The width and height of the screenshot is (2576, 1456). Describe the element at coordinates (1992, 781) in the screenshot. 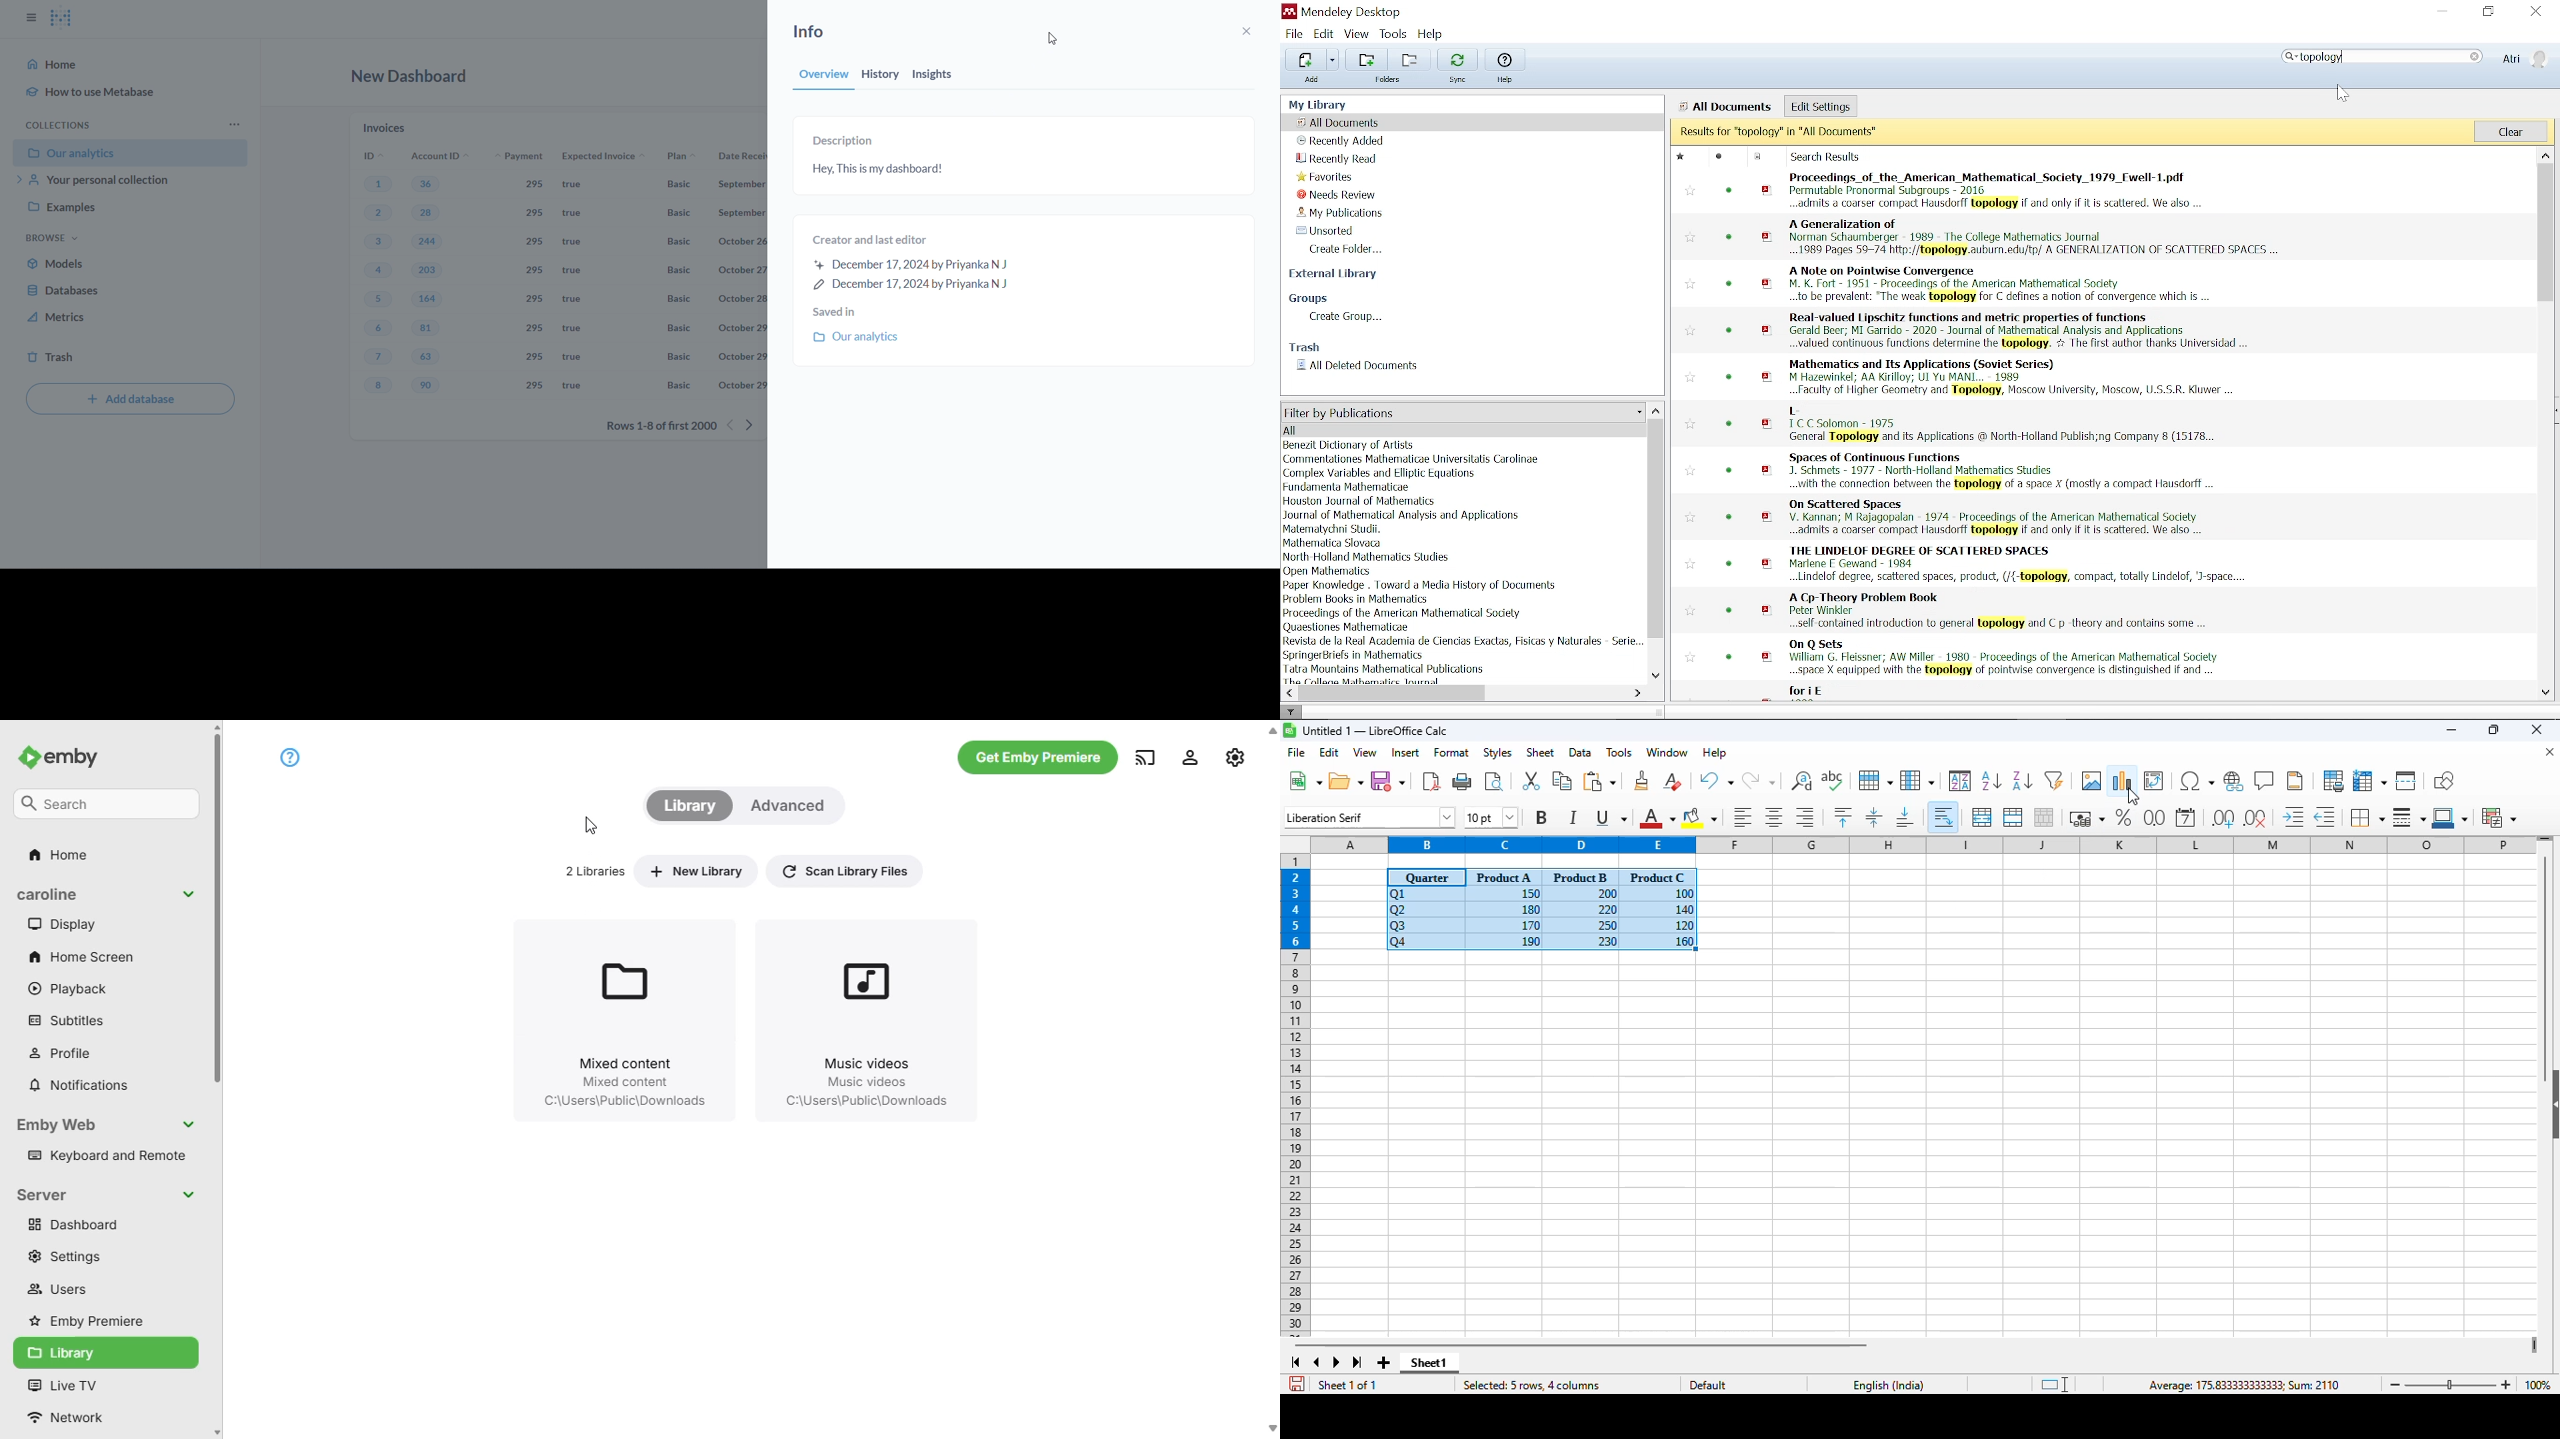

I see `sort ascending` at that location.